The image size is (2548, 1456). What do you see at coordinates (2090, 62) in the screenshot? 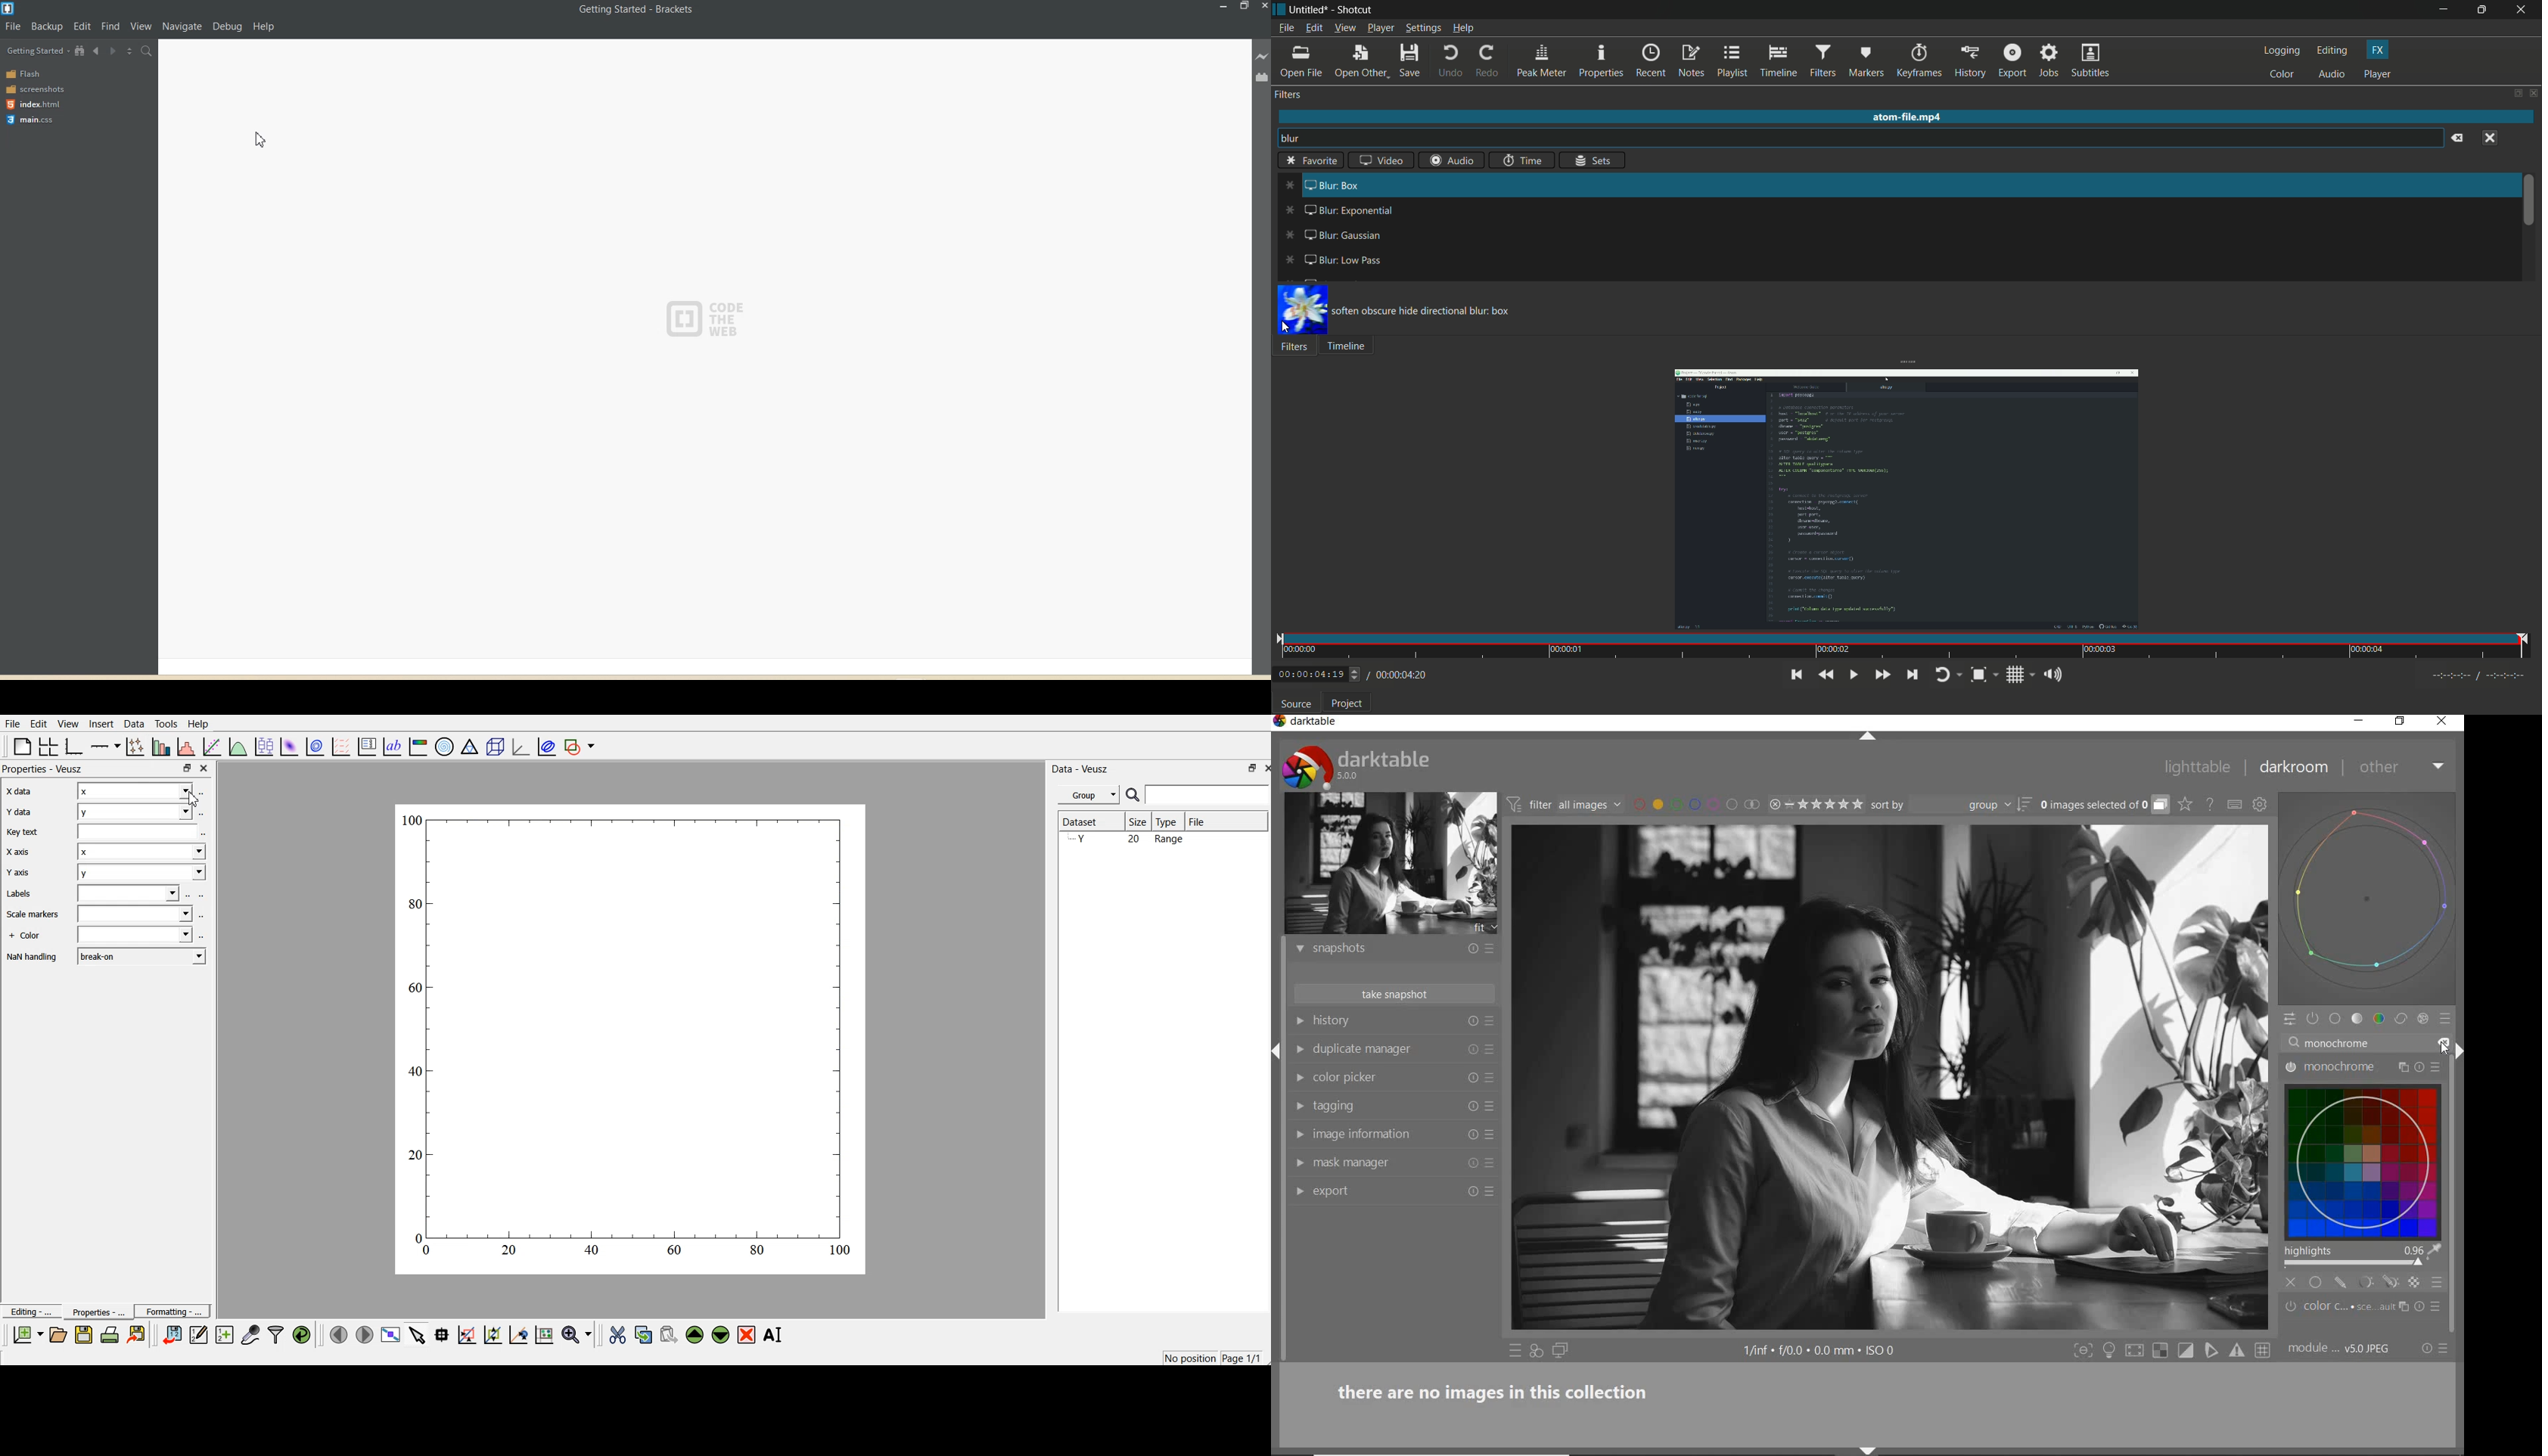
I see `subtitles` at bounding box center [2090, 62].